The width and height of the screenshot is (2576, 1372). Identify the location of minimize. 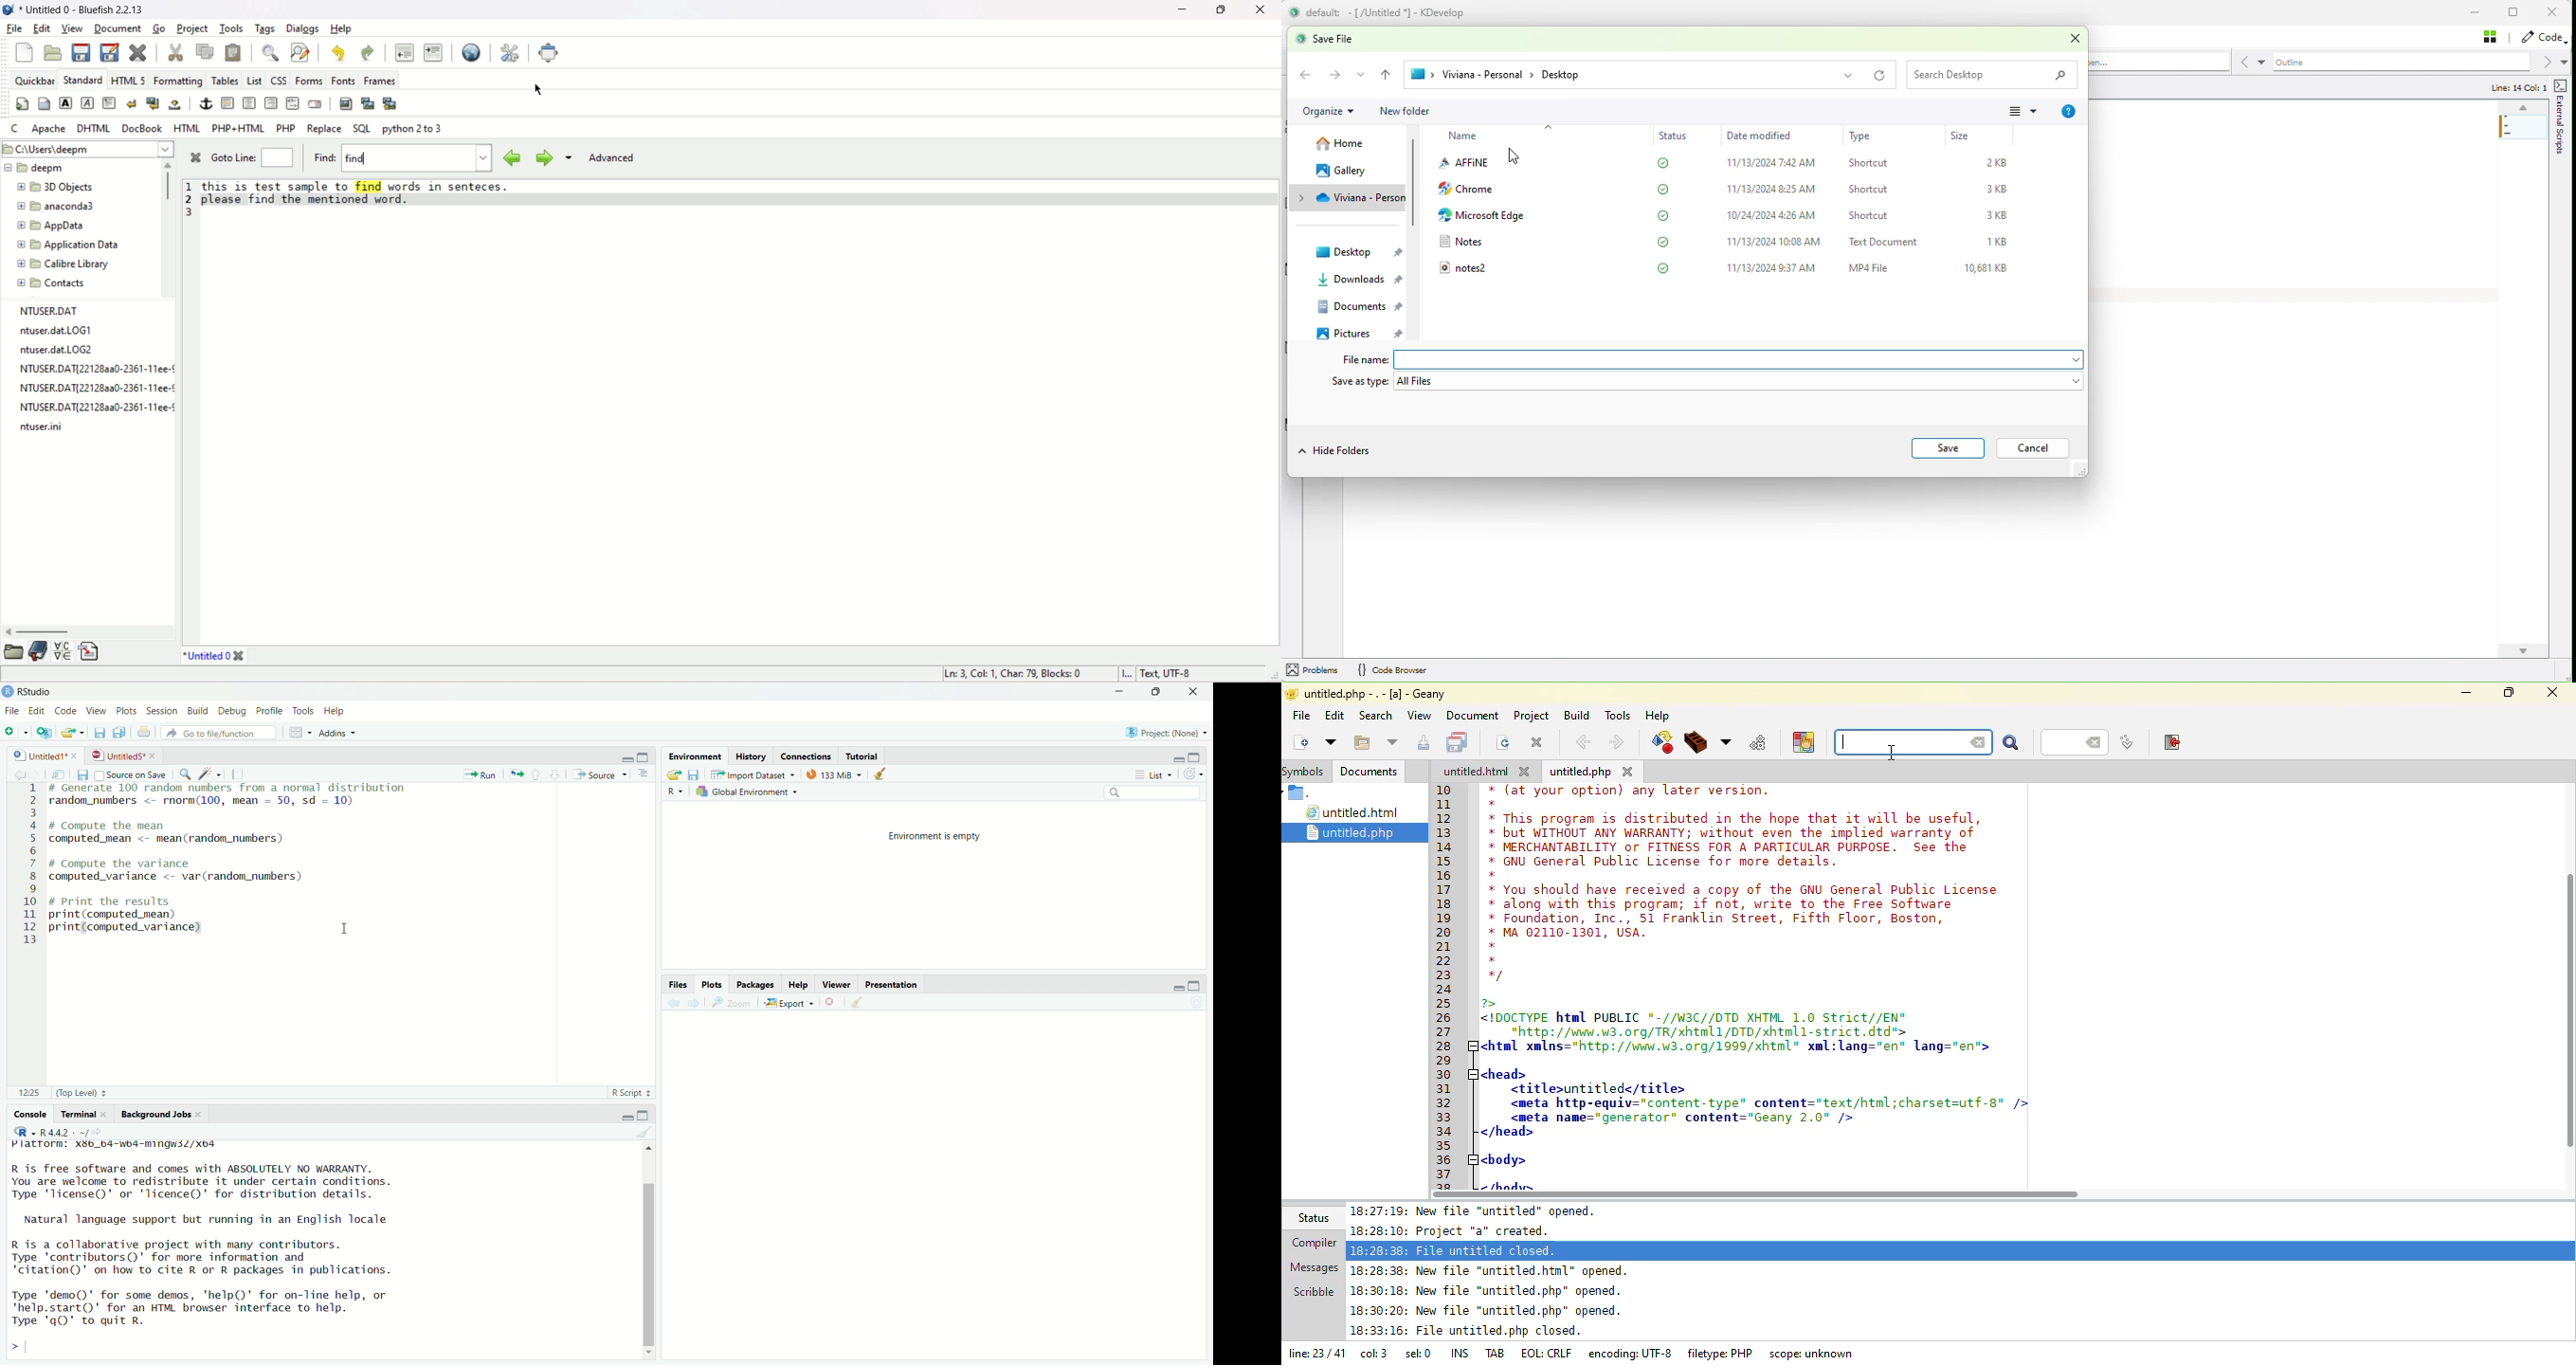
(1120, 691).